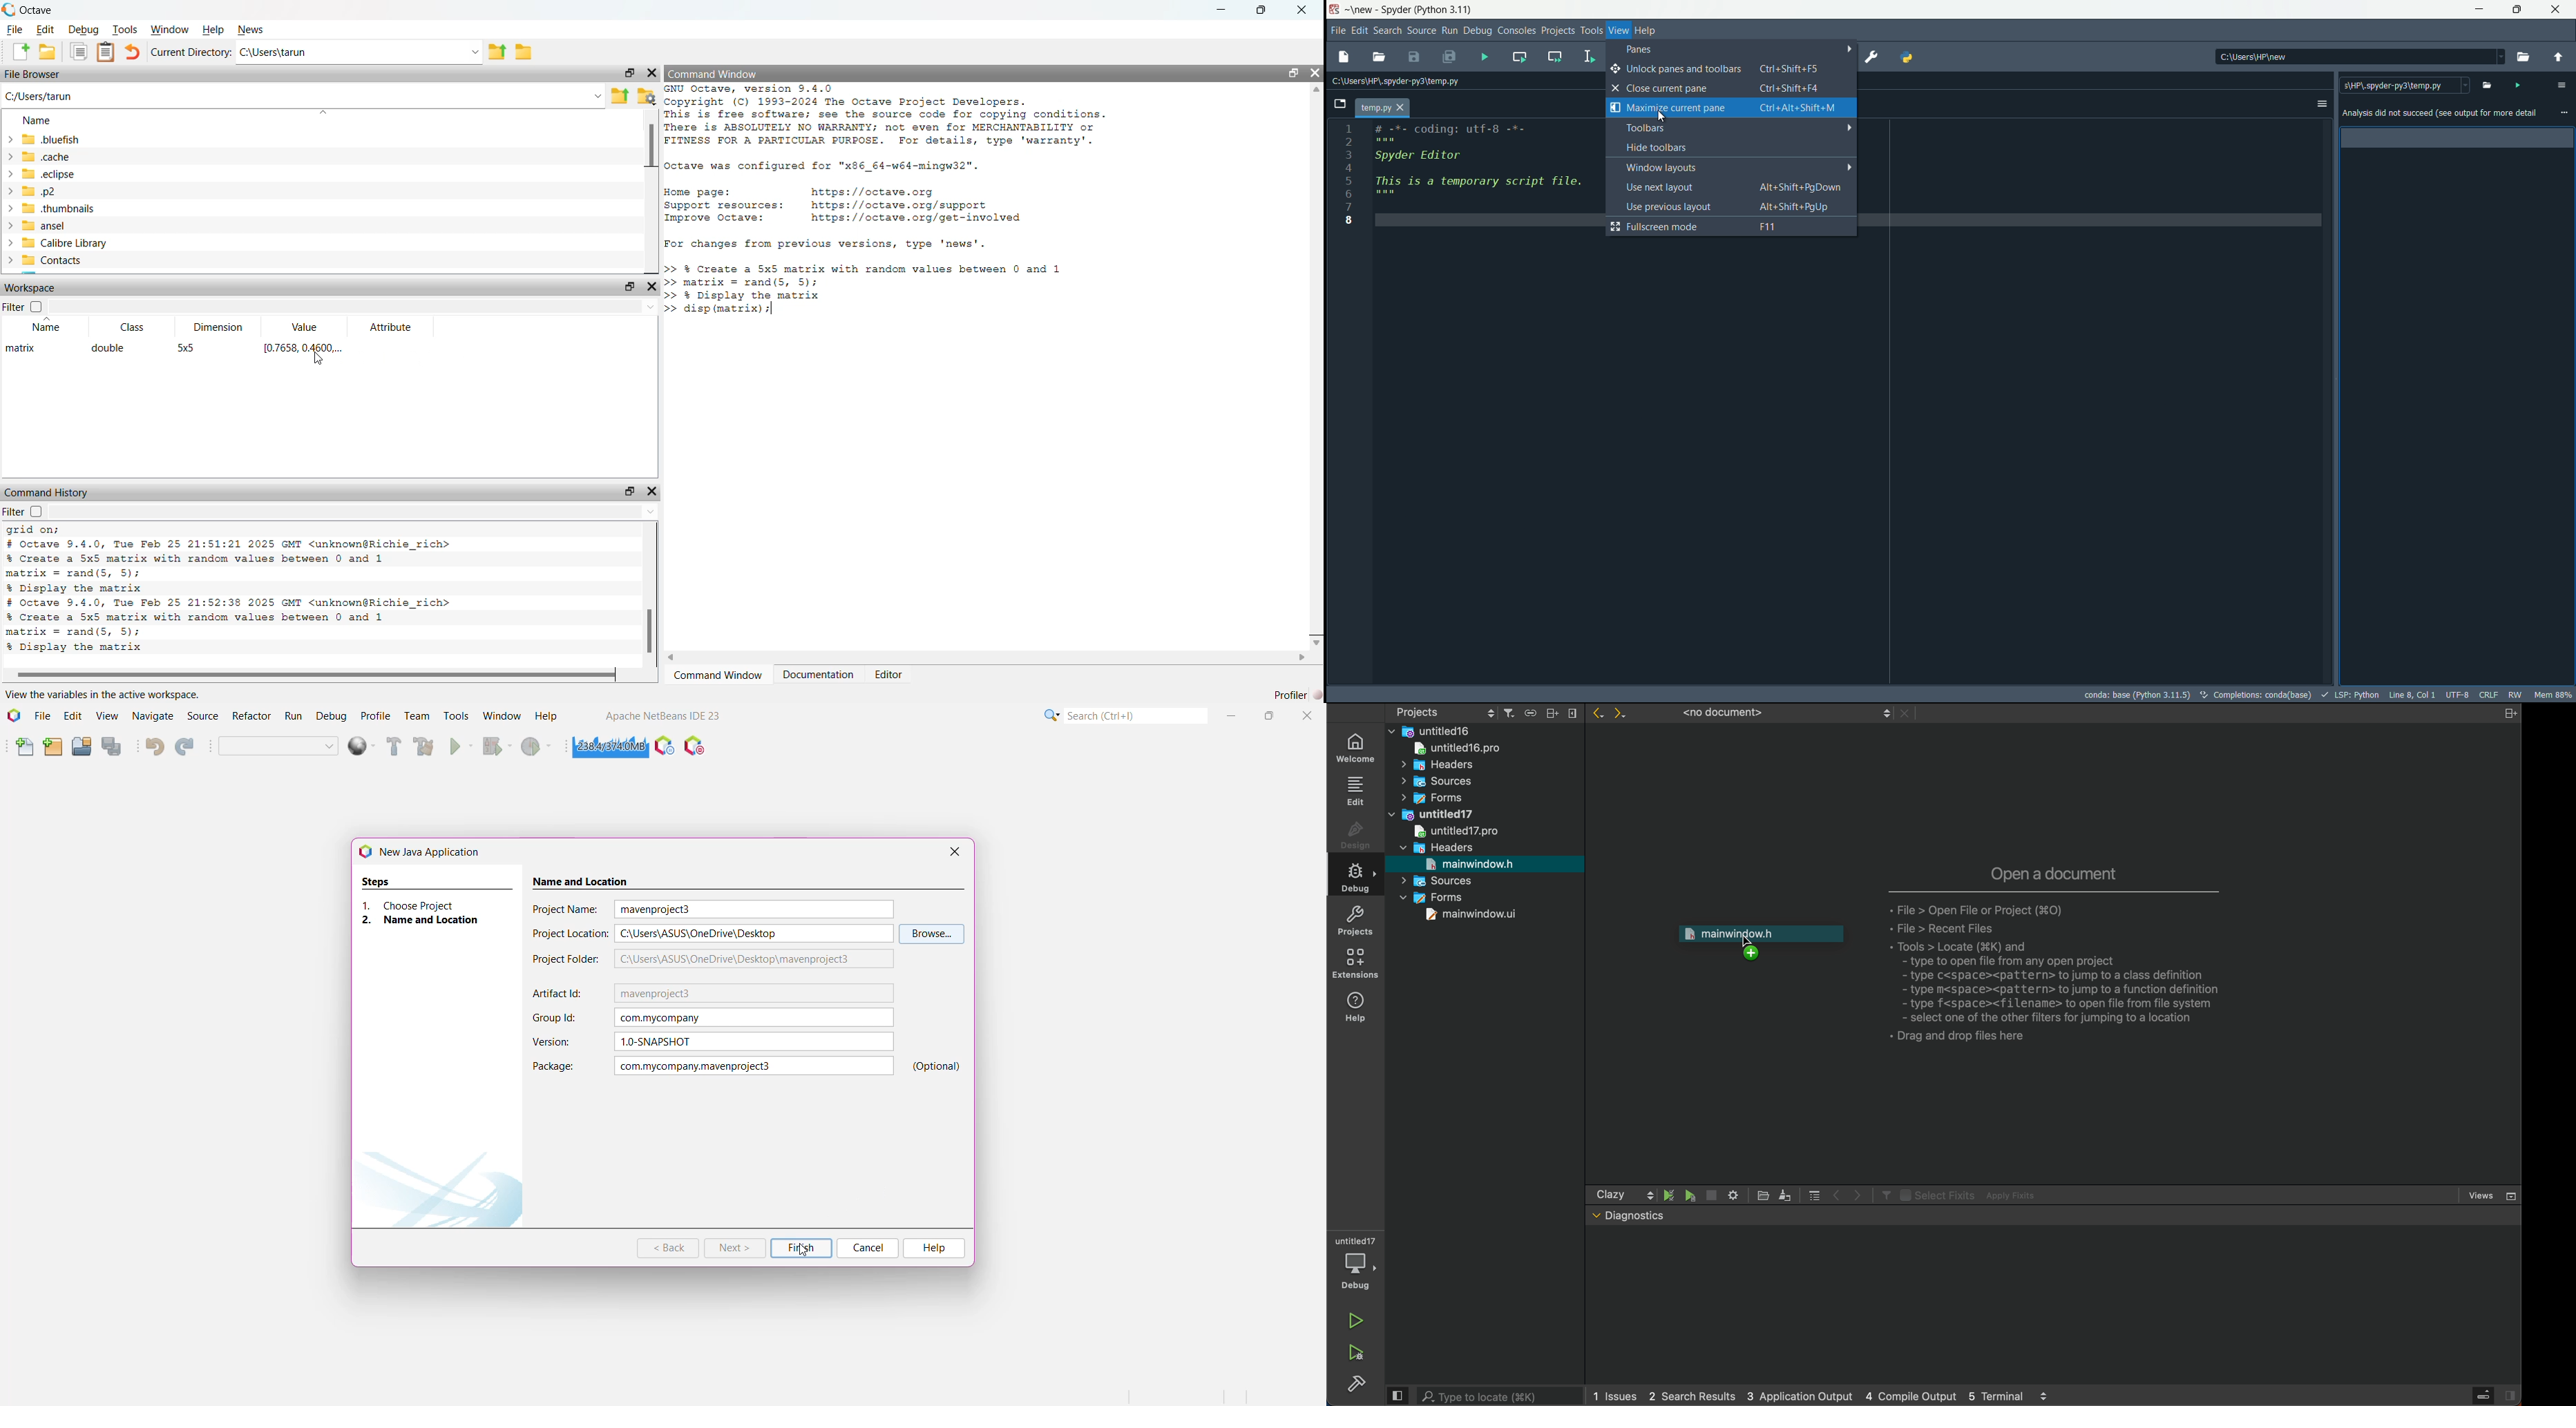  What do you see at coordinates (1729, 87) in the screenshot?
I see `close current pane` at bounding box center [1729, 87].